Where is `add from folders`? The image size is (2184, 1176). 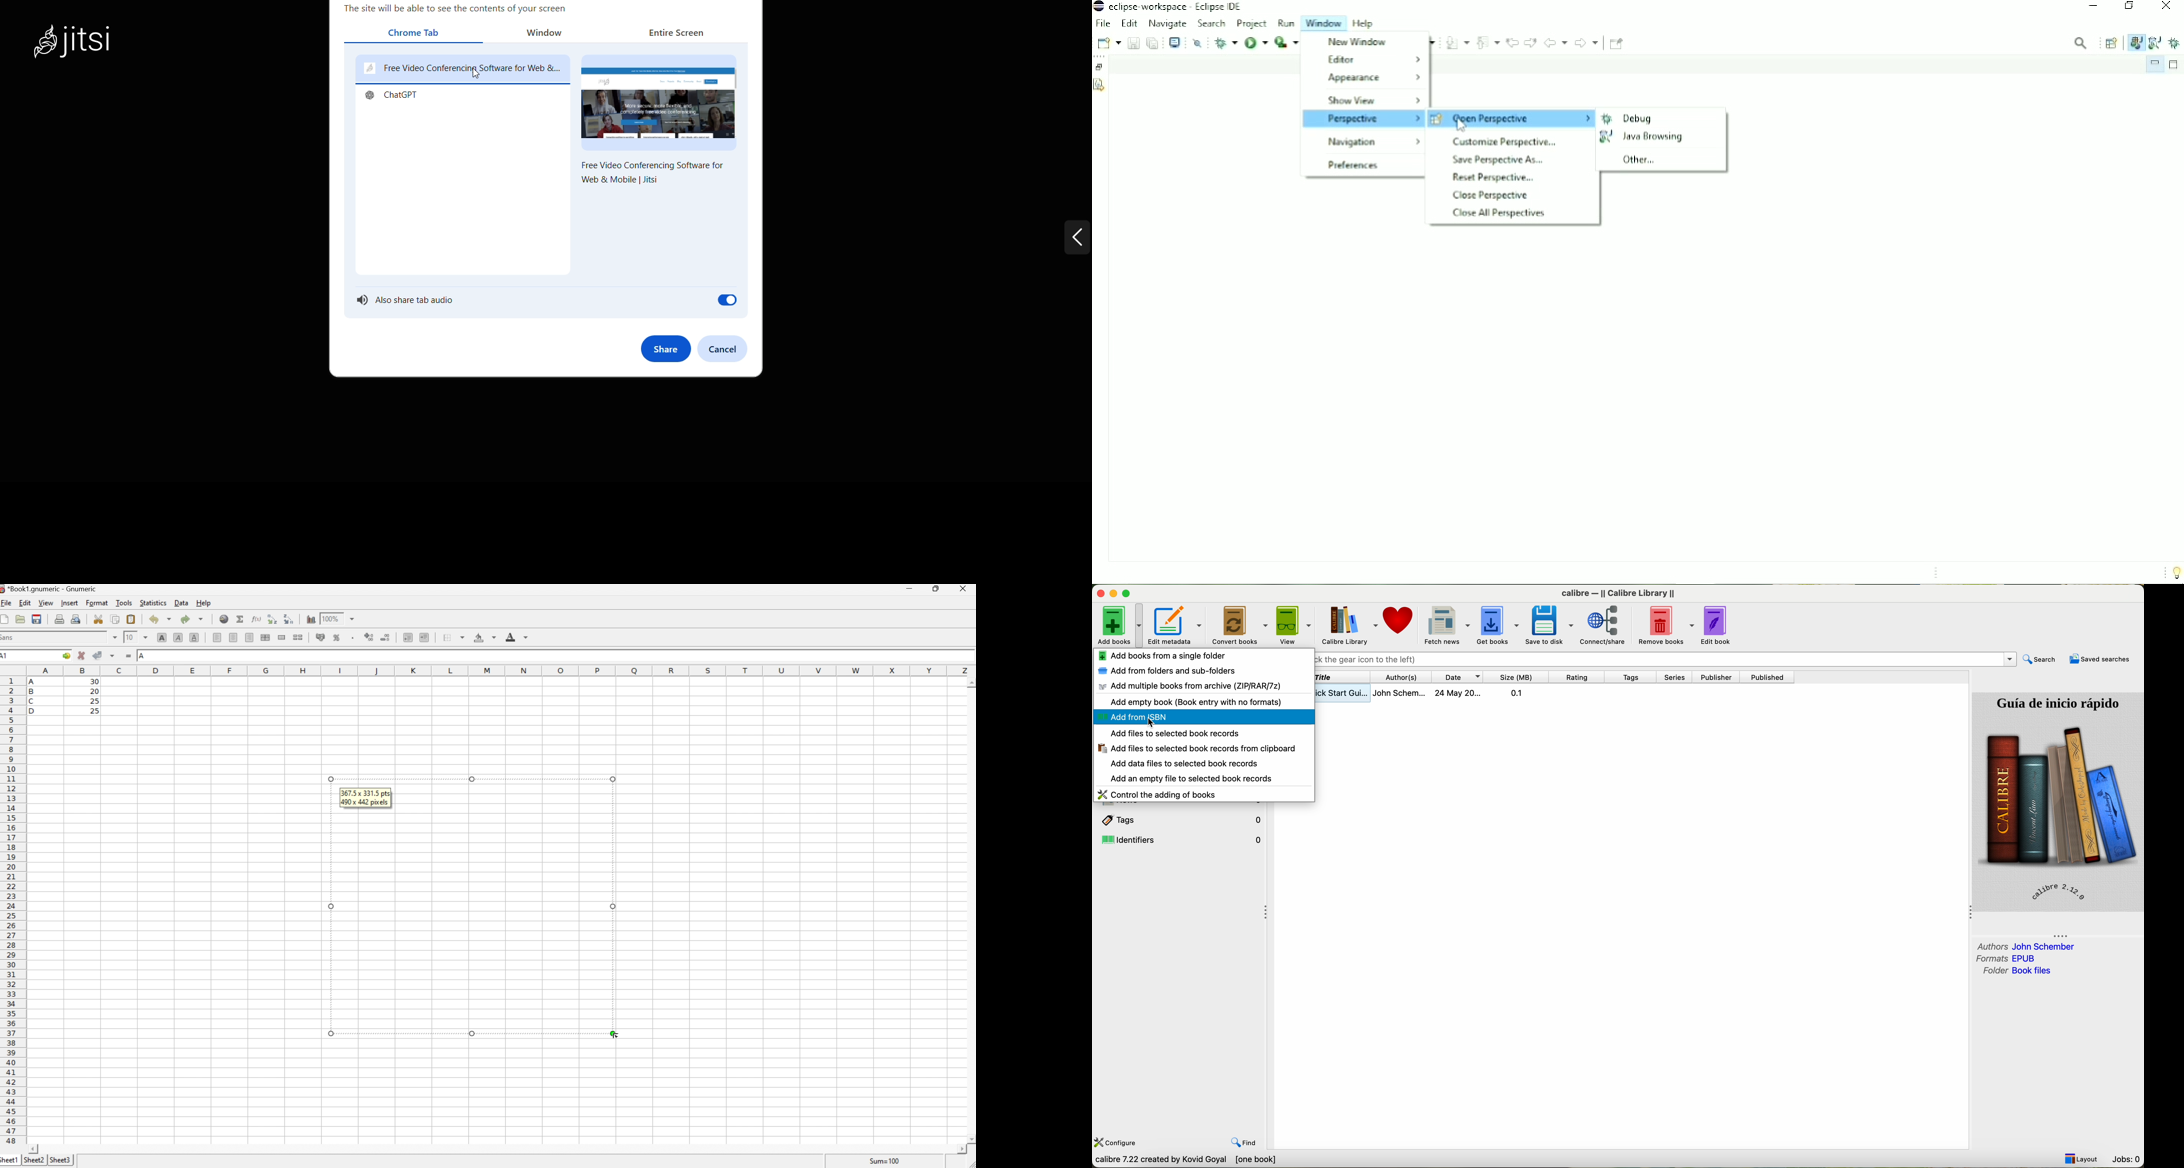 add from folders is located at coordinates (1170, 672).